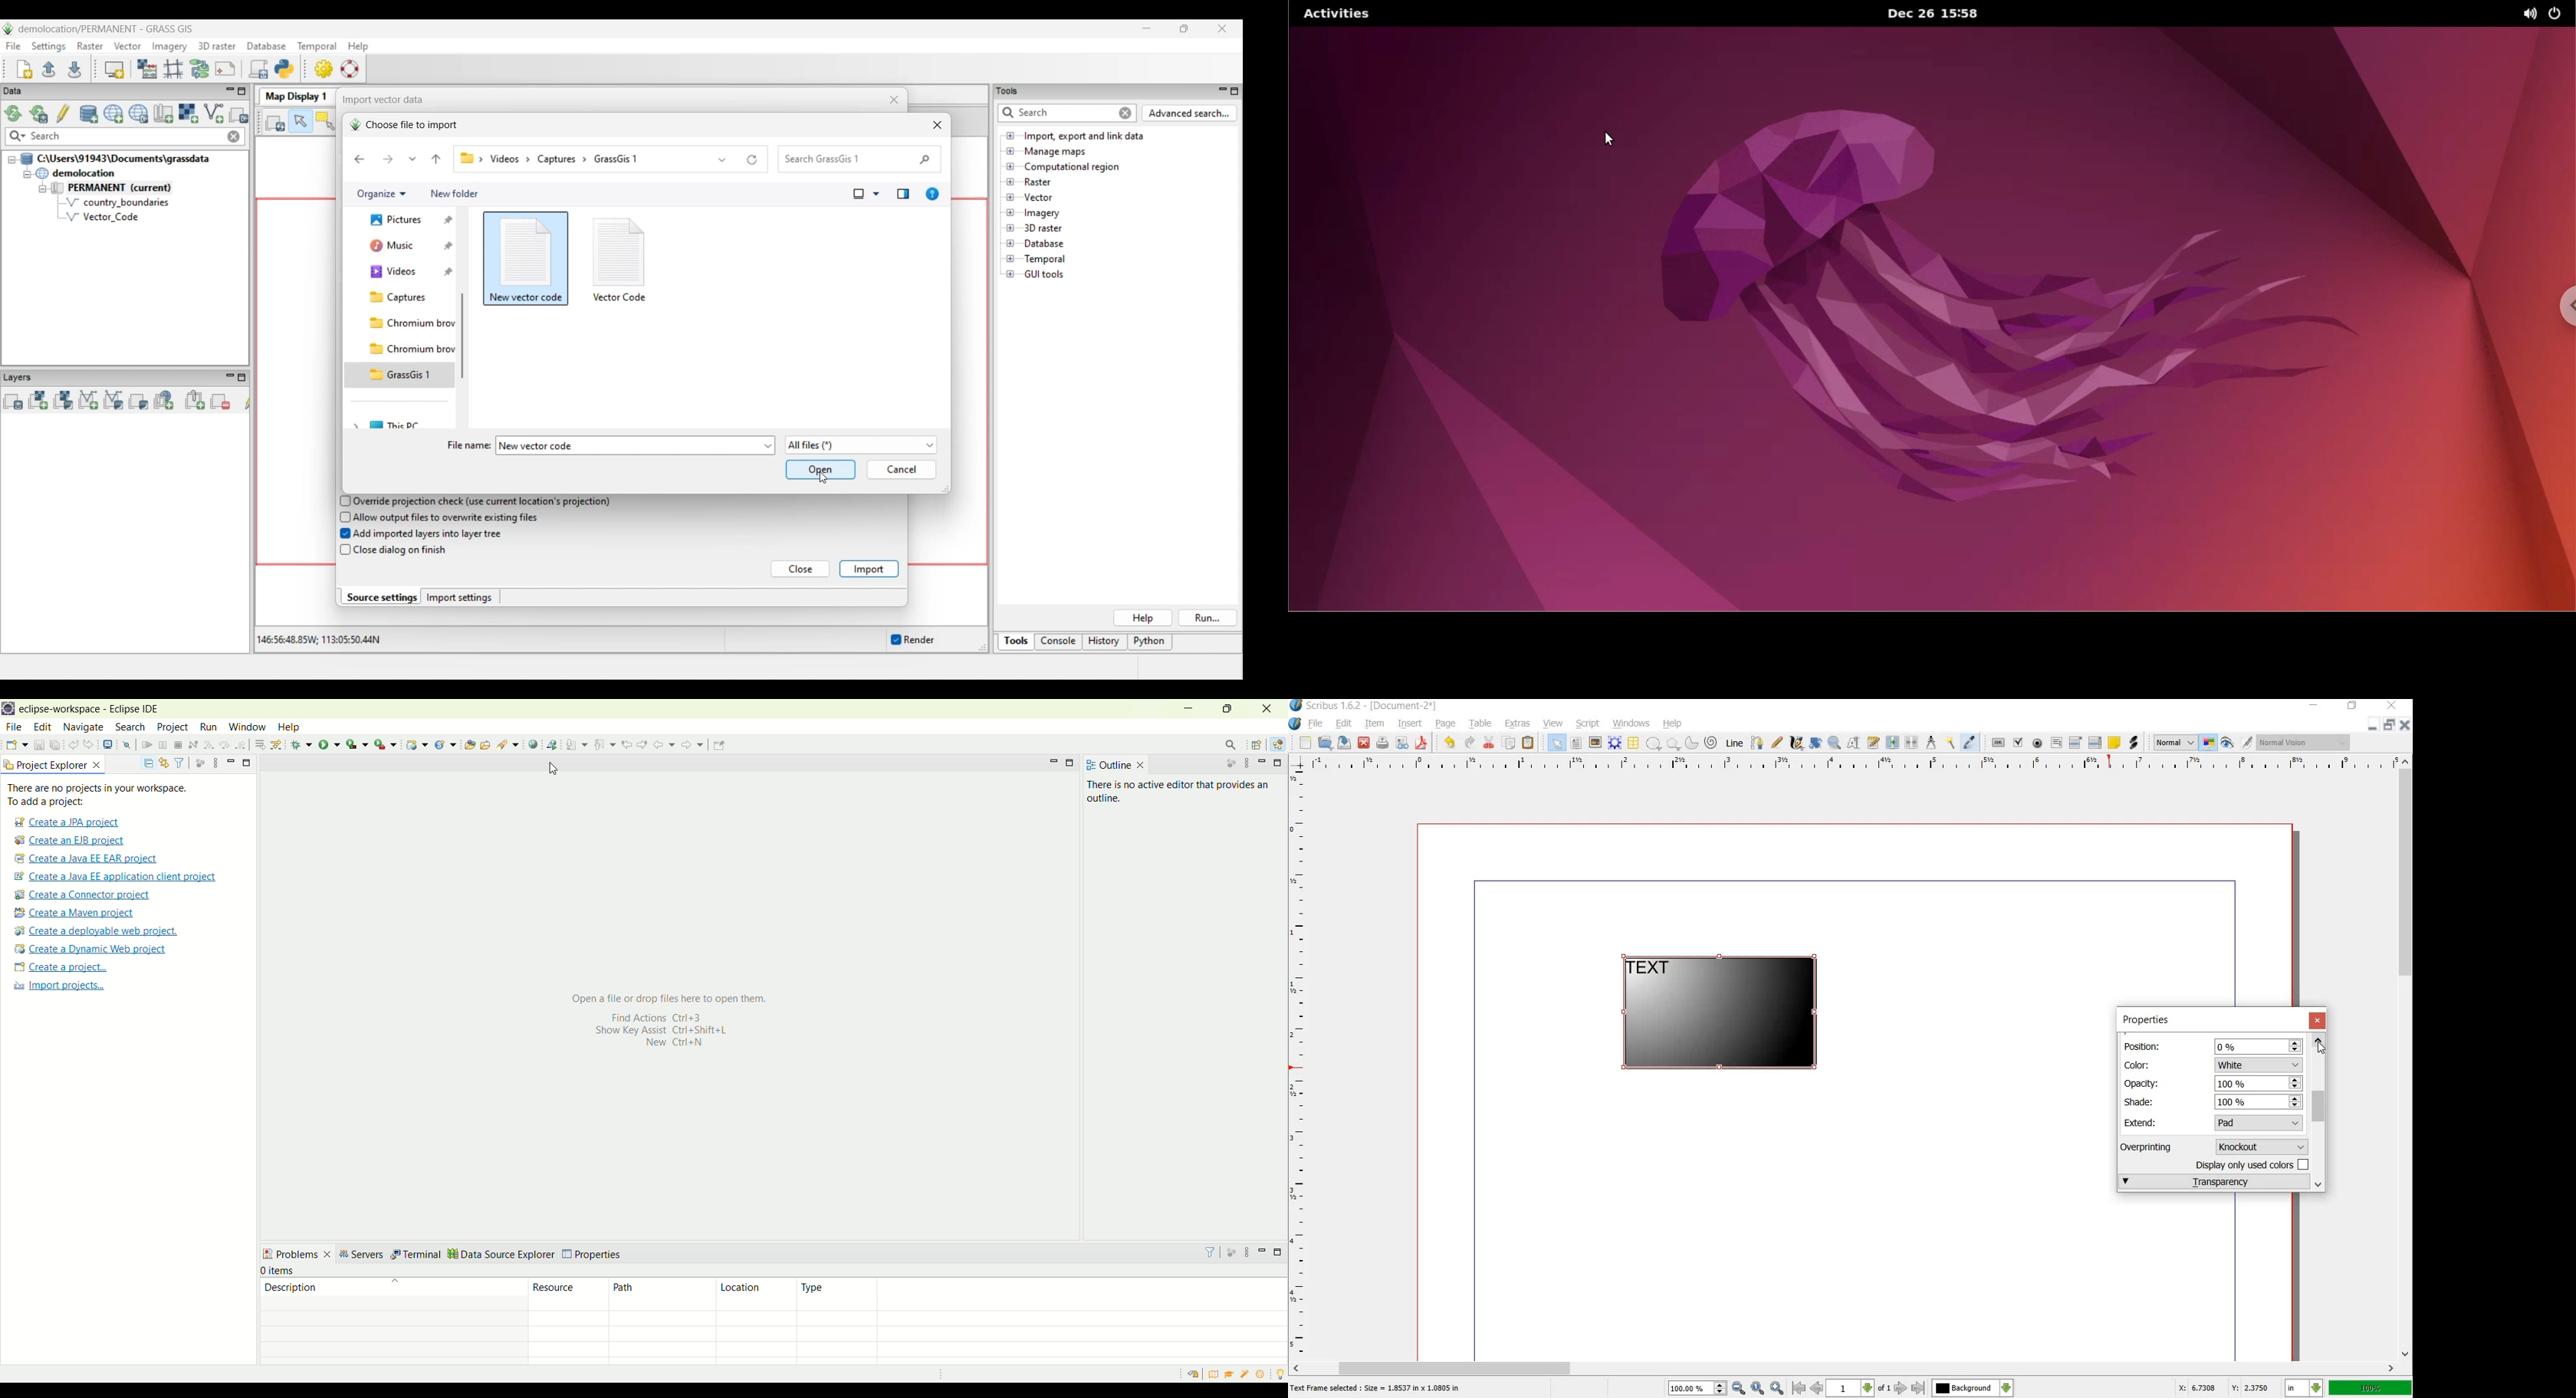 The width and height of the screenshot is (2576, 1400). What do you see at coordinates (88, 710) in the screenshot?
I see `eclipse-workspace-Eclipse IDE` at bounding box center [88, 710].